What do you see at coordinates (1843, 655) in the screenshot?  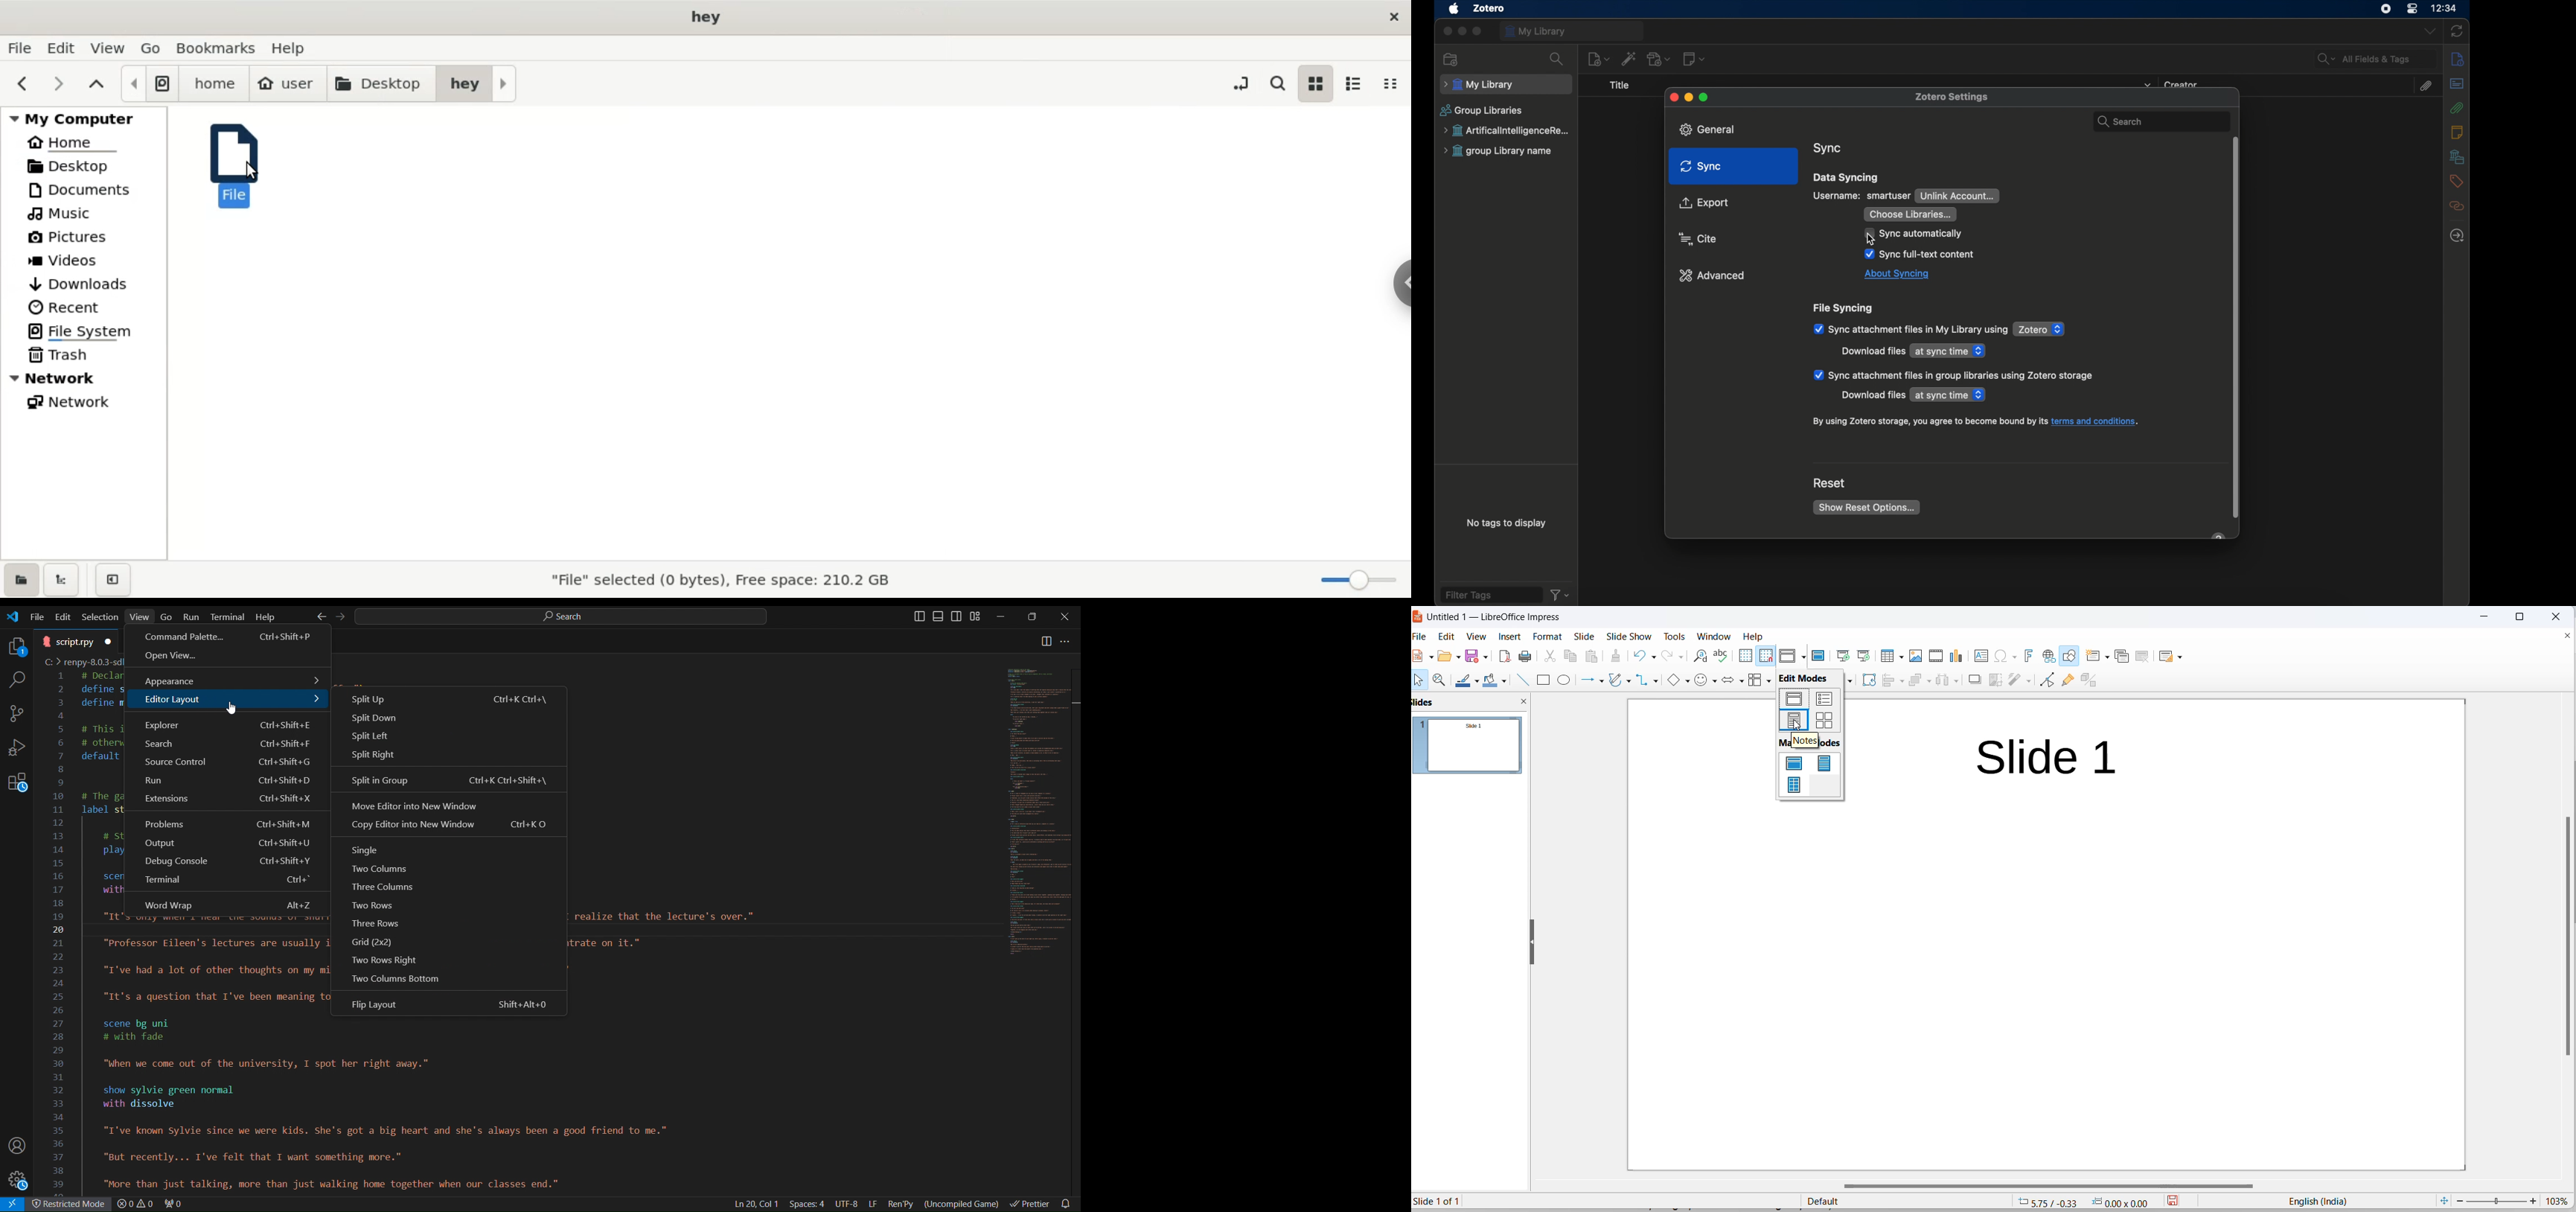 I see `start from first slide` at bounding box center [1843, 655].